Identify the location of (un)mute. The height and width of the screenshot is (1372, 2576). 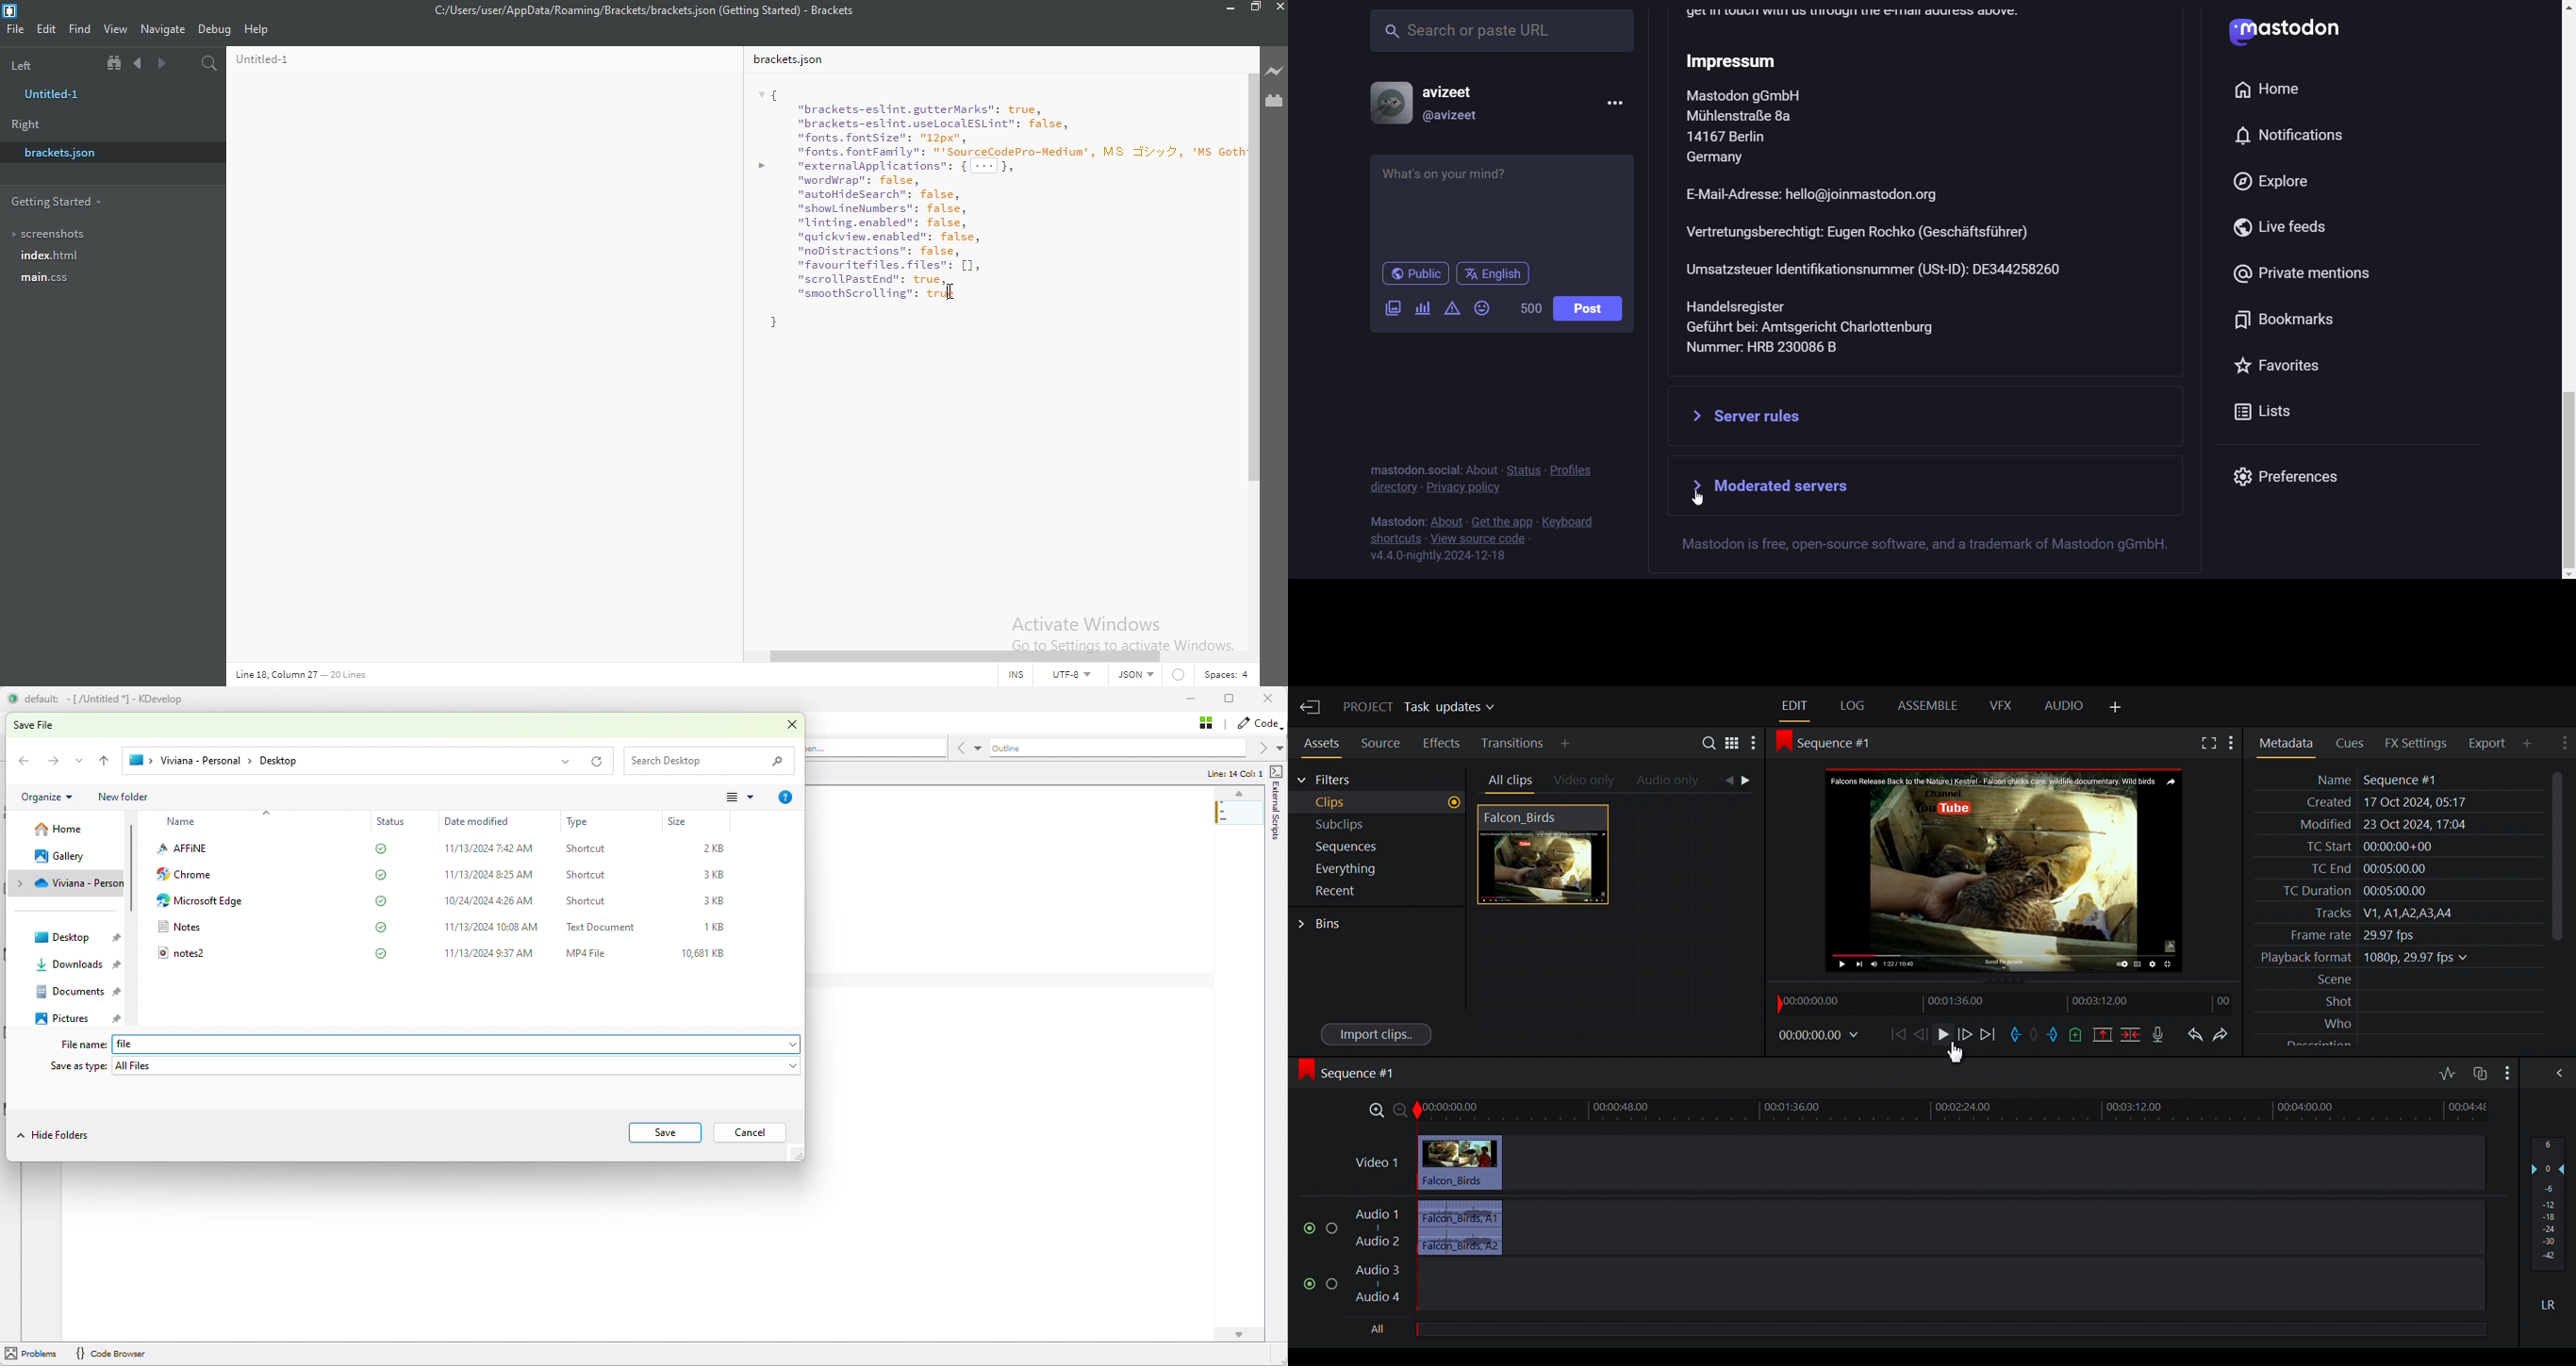
(1311, 1285).